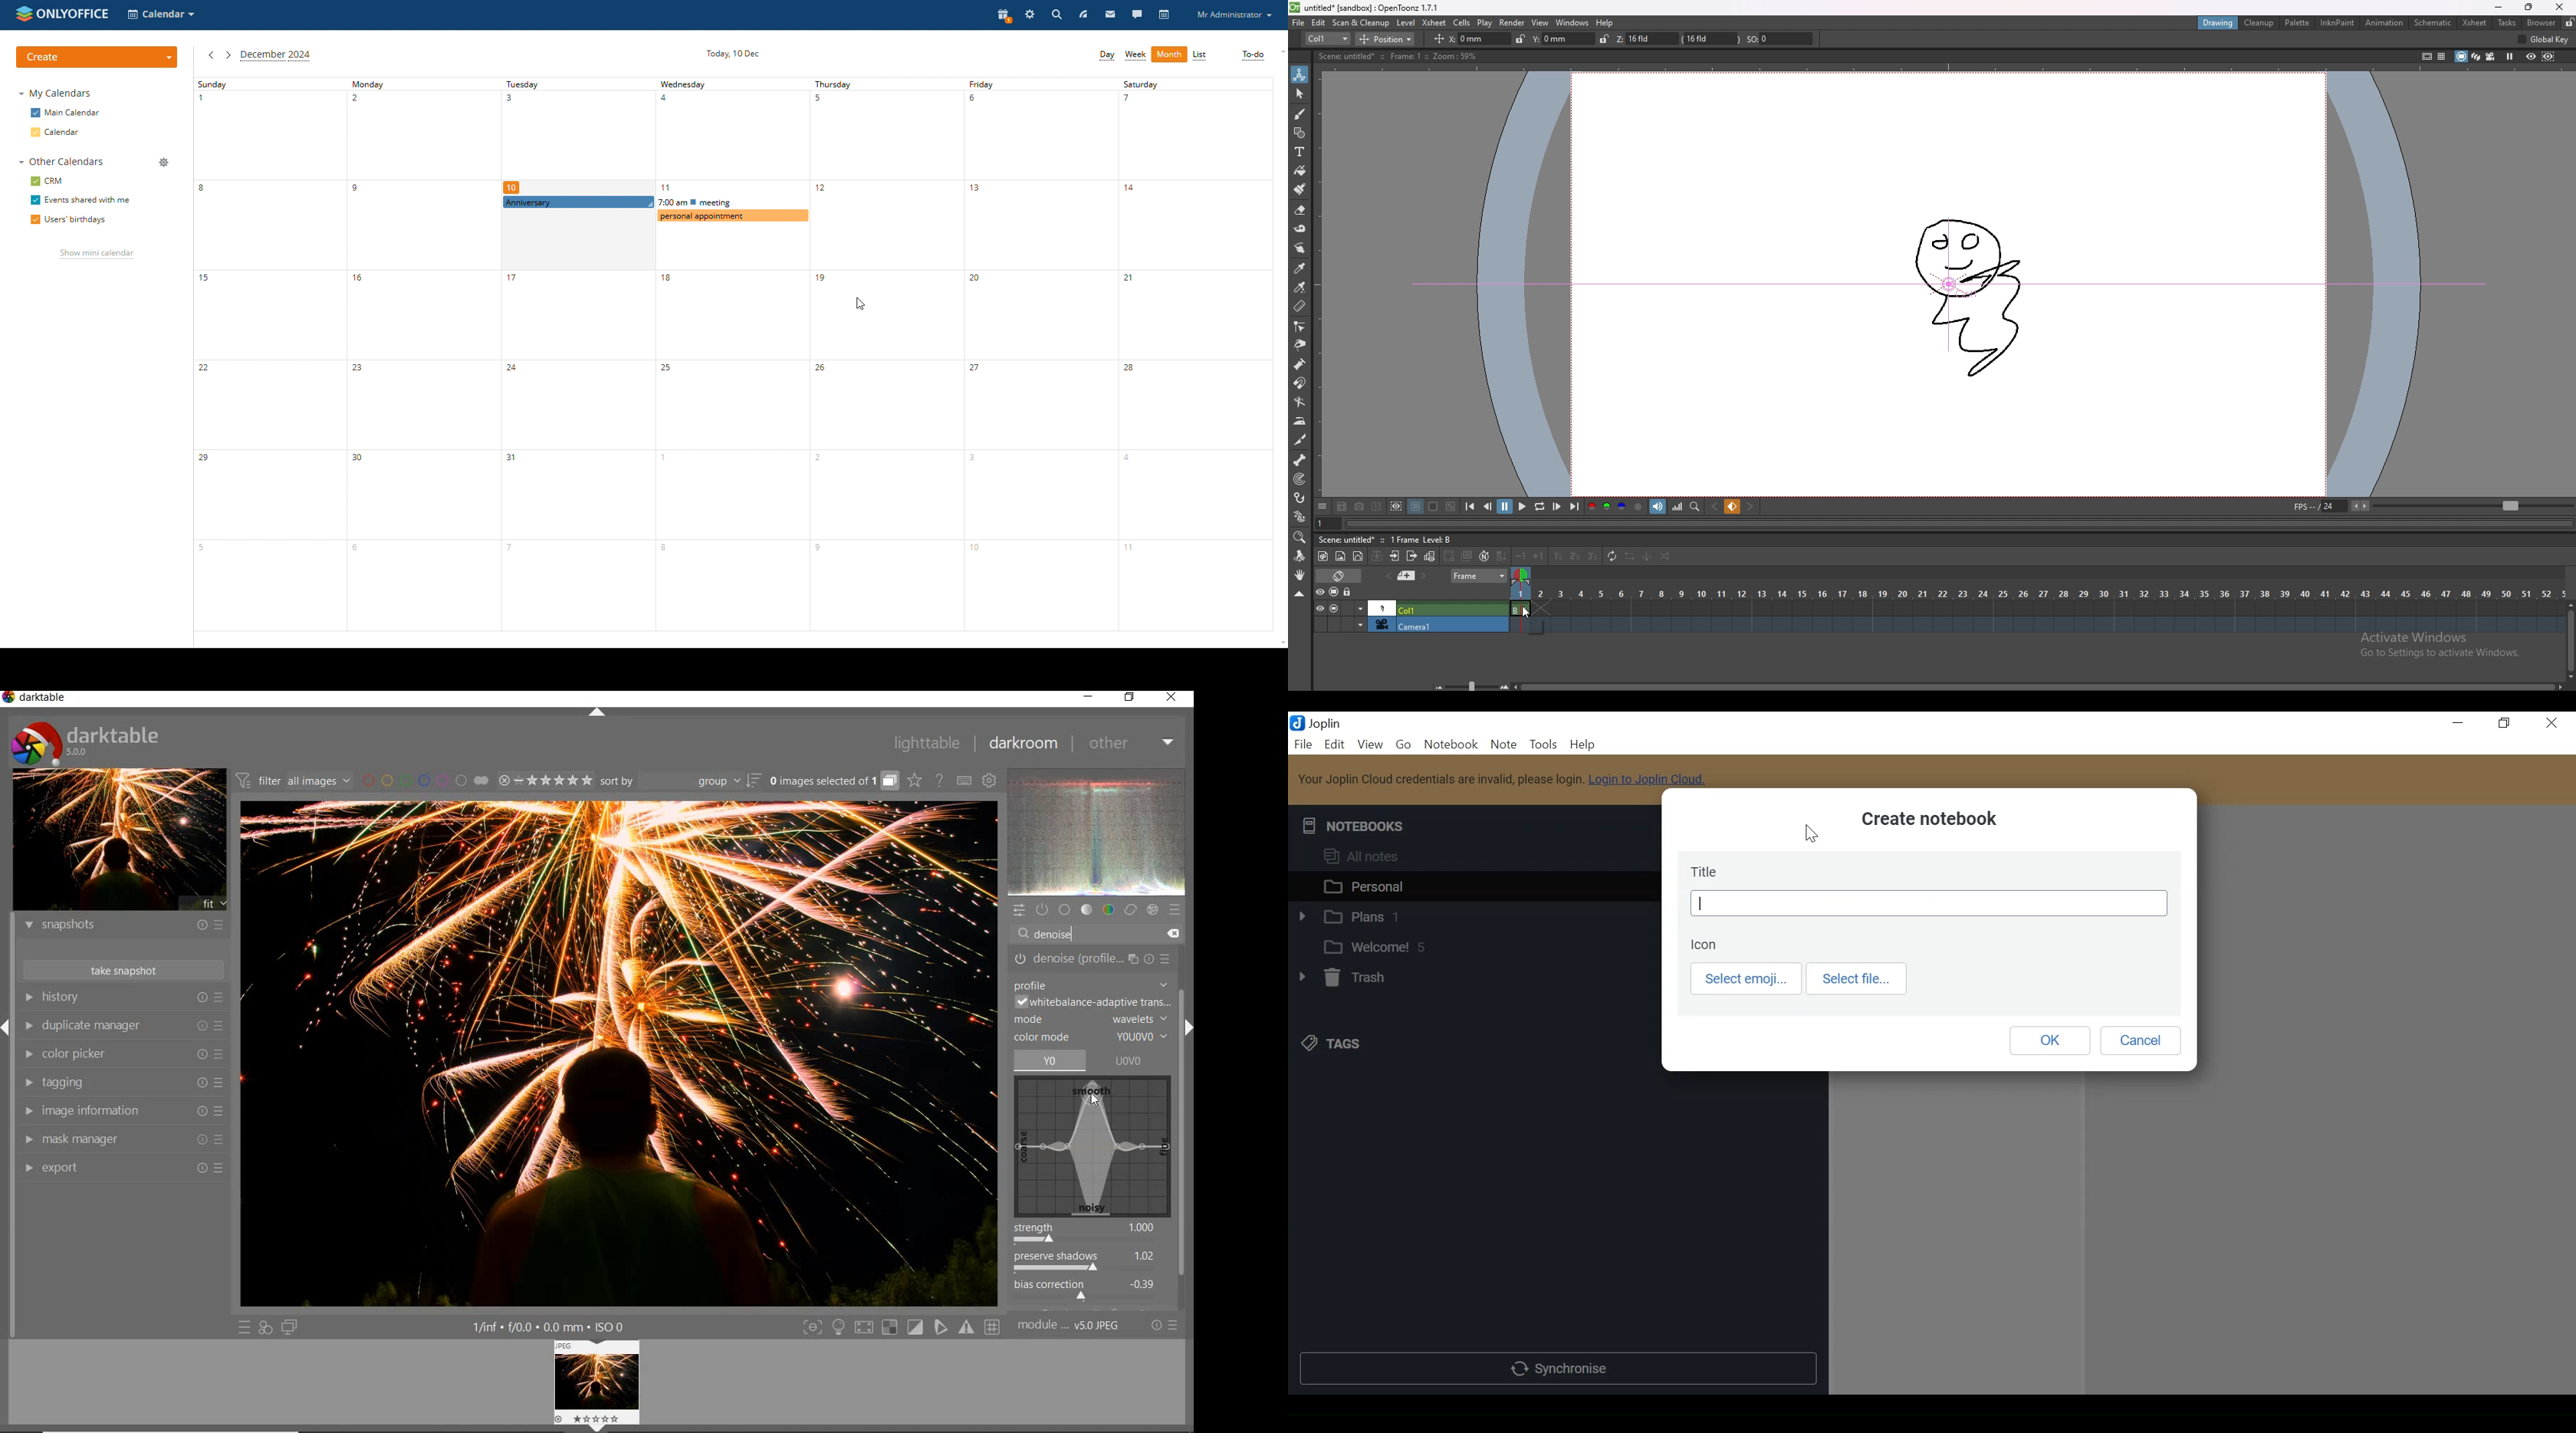  Describe the element at coordinates (1091, 1038) in the screenshot. I see `COLOR MODE` at that location.